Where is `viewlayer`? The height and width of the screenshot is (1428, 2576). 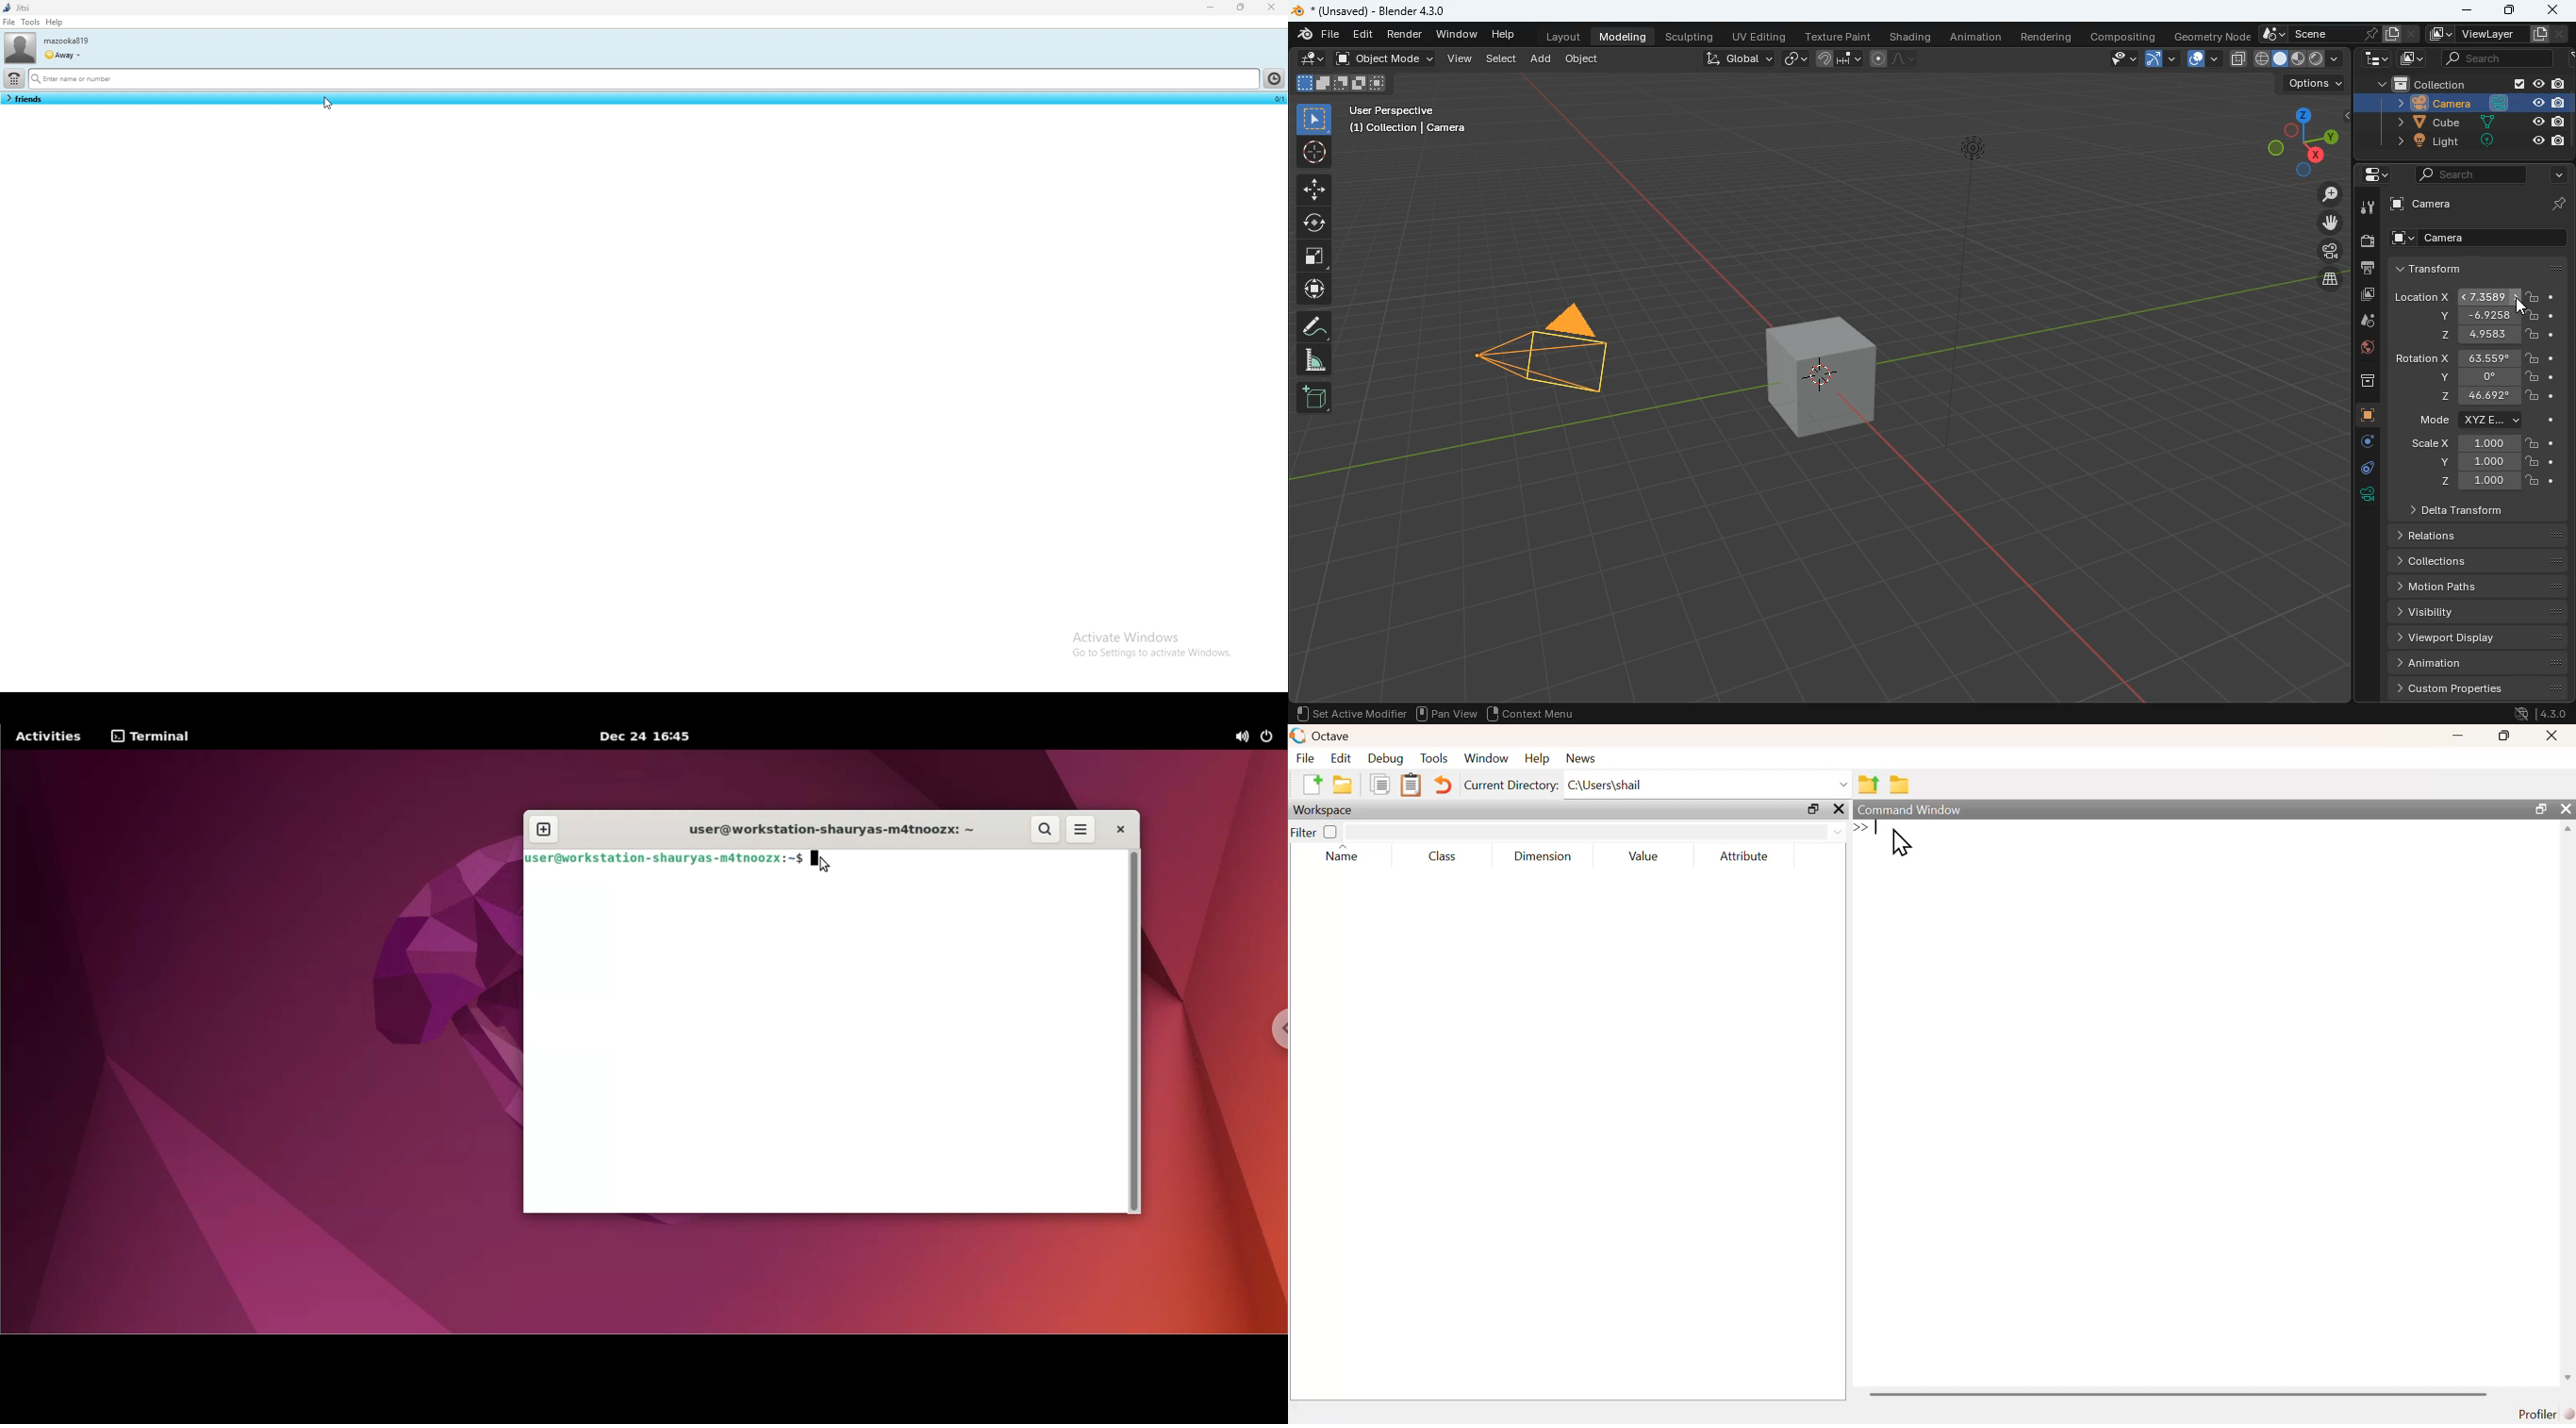
viewlayer is located at coordinates (2495, 34).